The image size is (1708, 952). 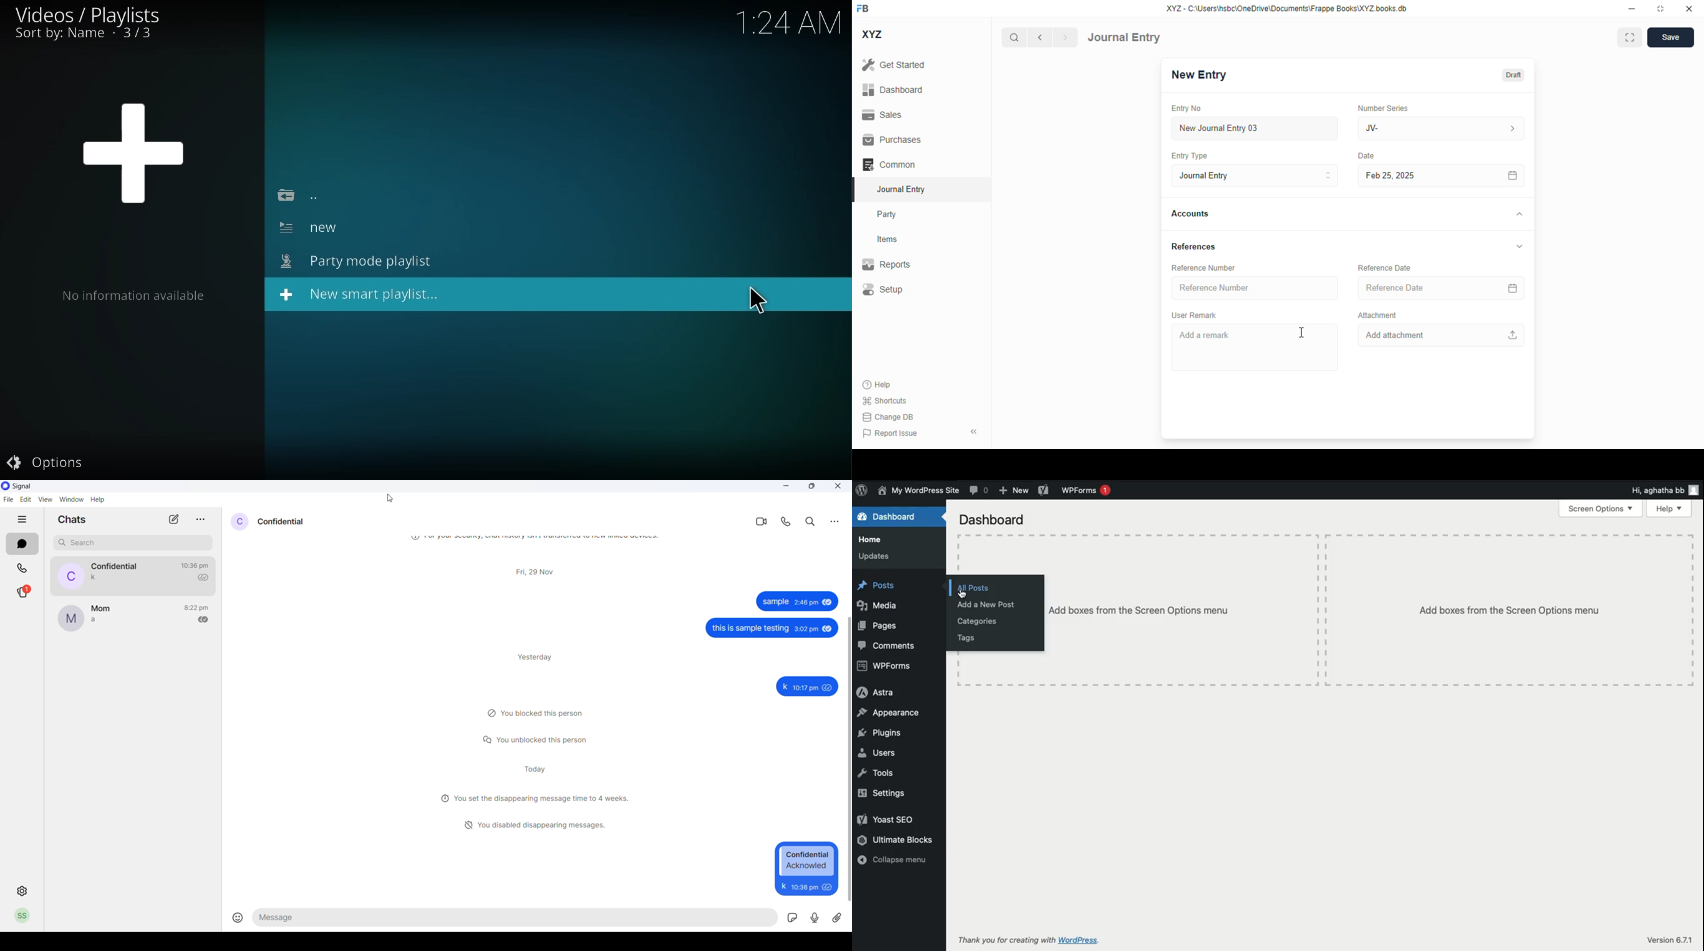 What do you see at coordinates (889, 821) in the screenshot?
I see `Yoast` at bounding box center [889, 821].